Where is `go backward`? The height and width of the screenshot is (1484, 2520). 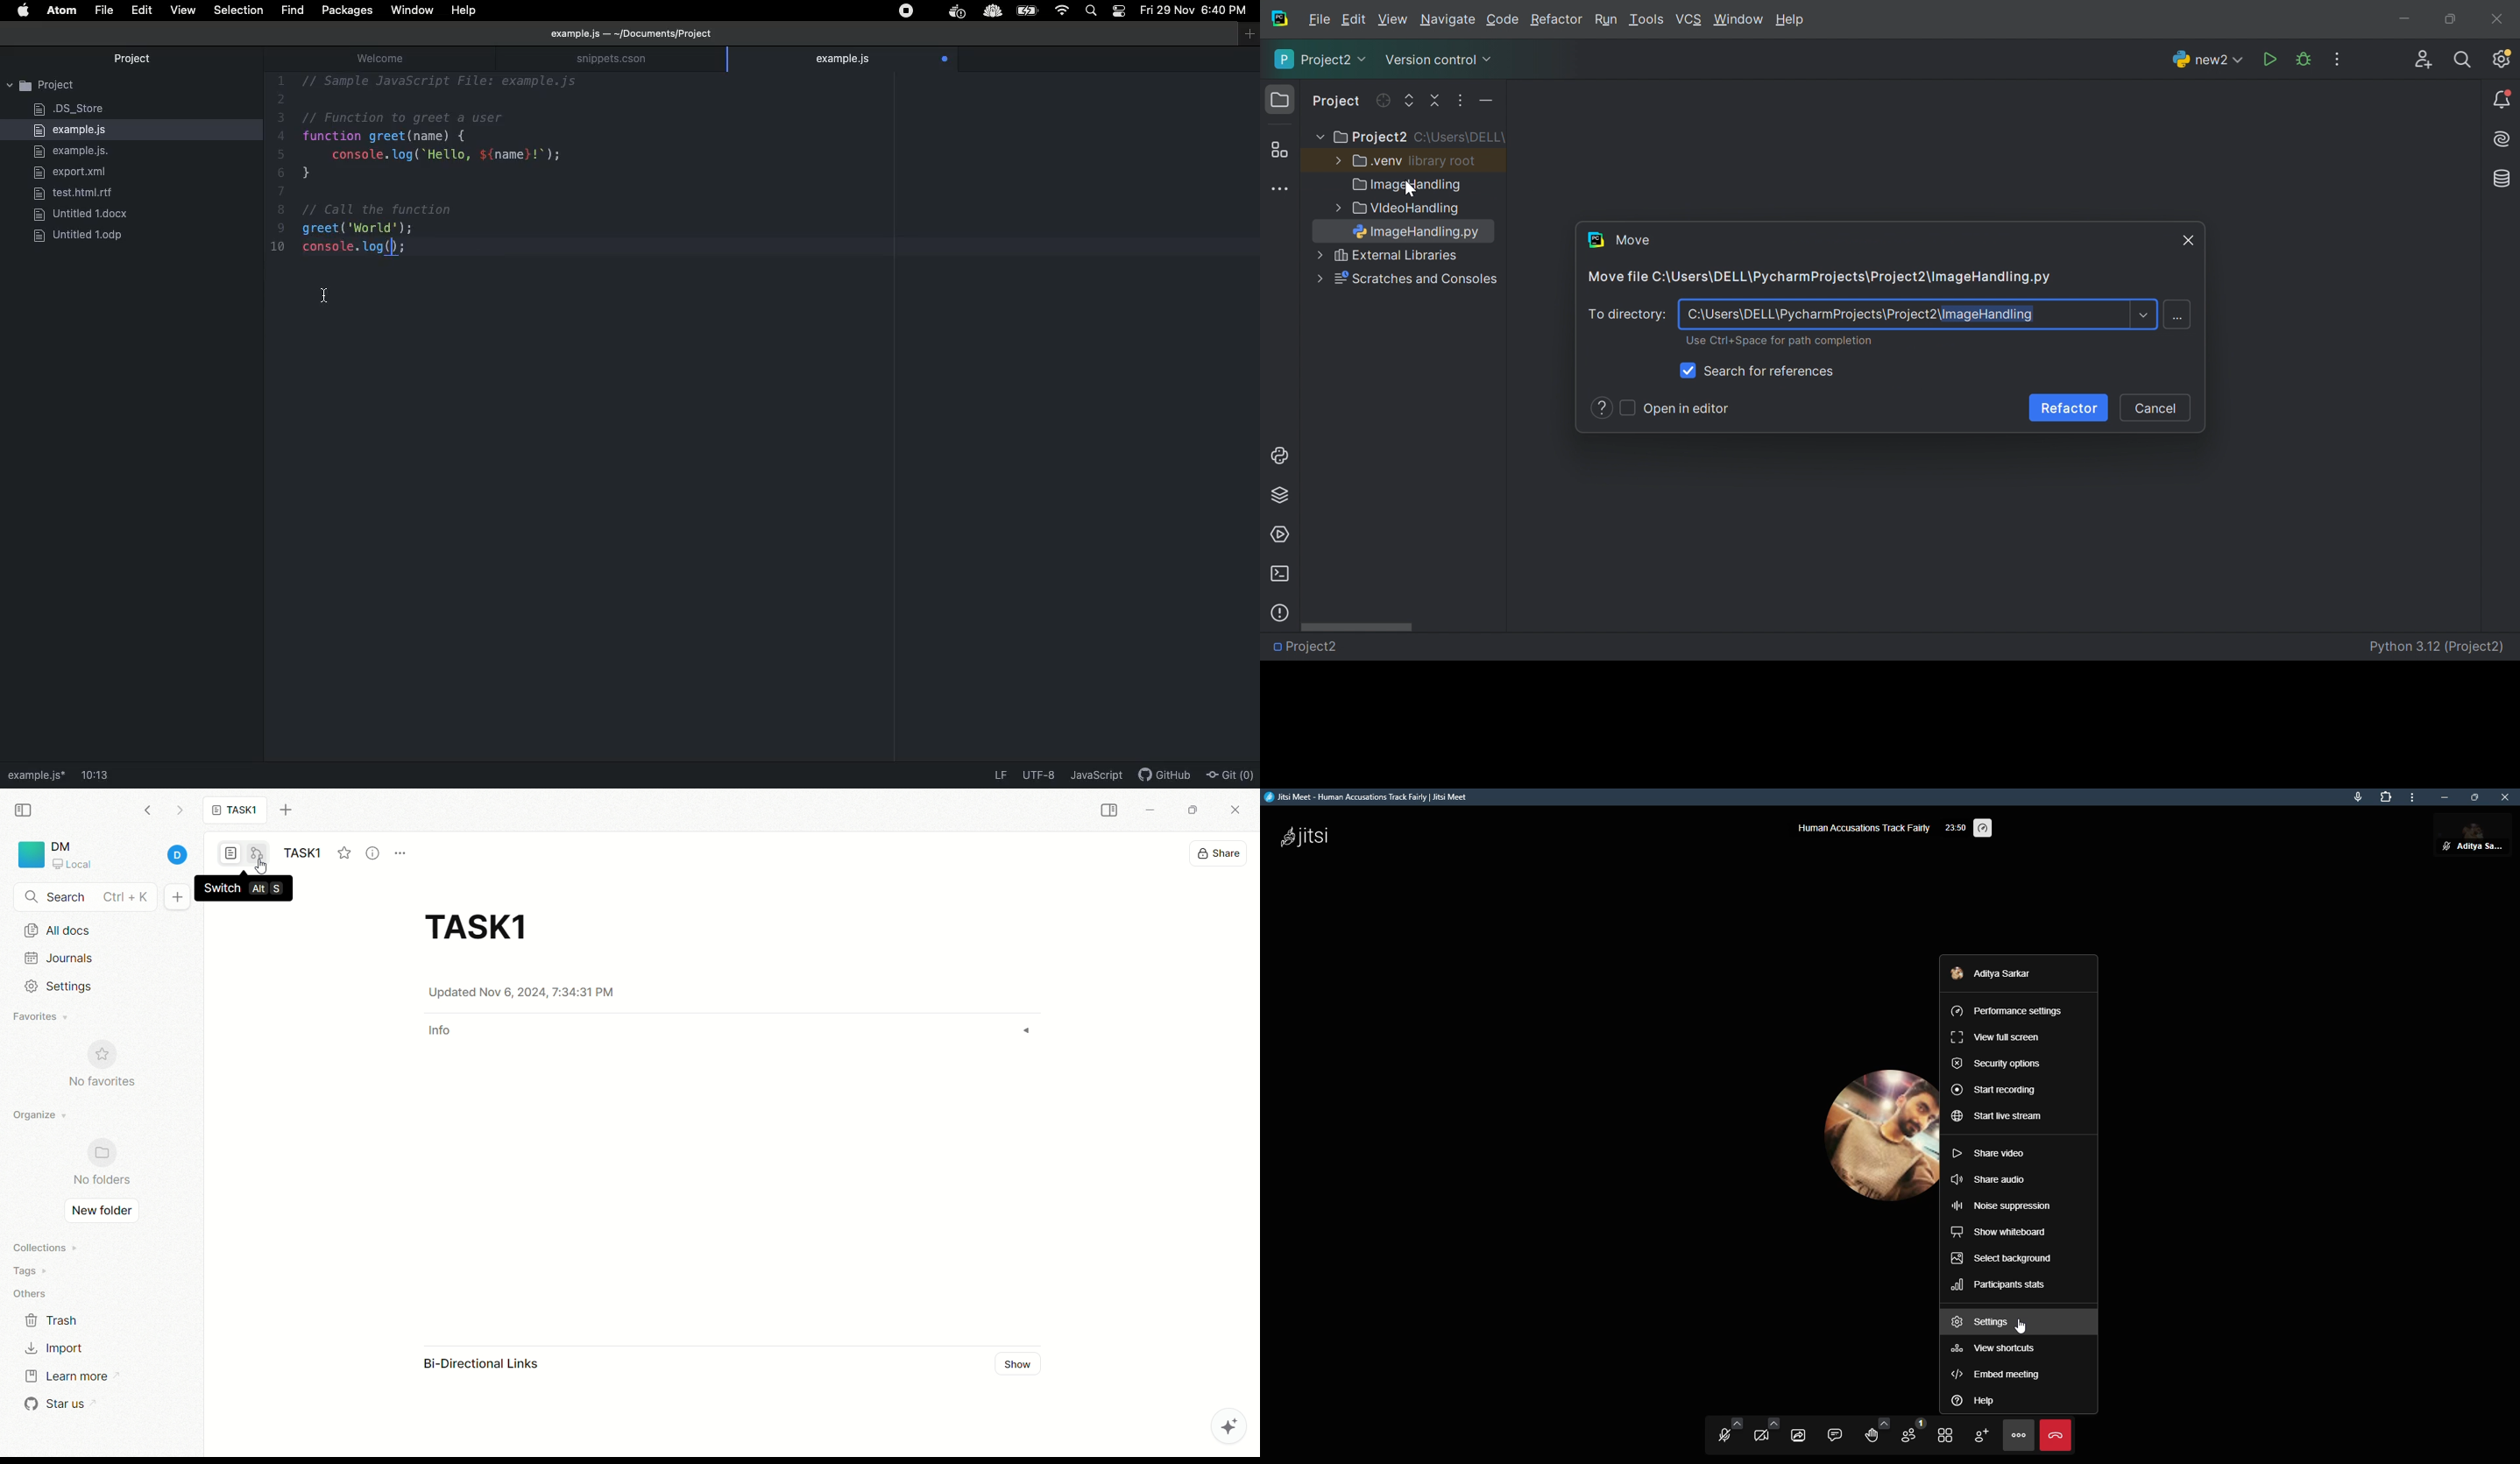
go backward is located at coordinates (148, 810).